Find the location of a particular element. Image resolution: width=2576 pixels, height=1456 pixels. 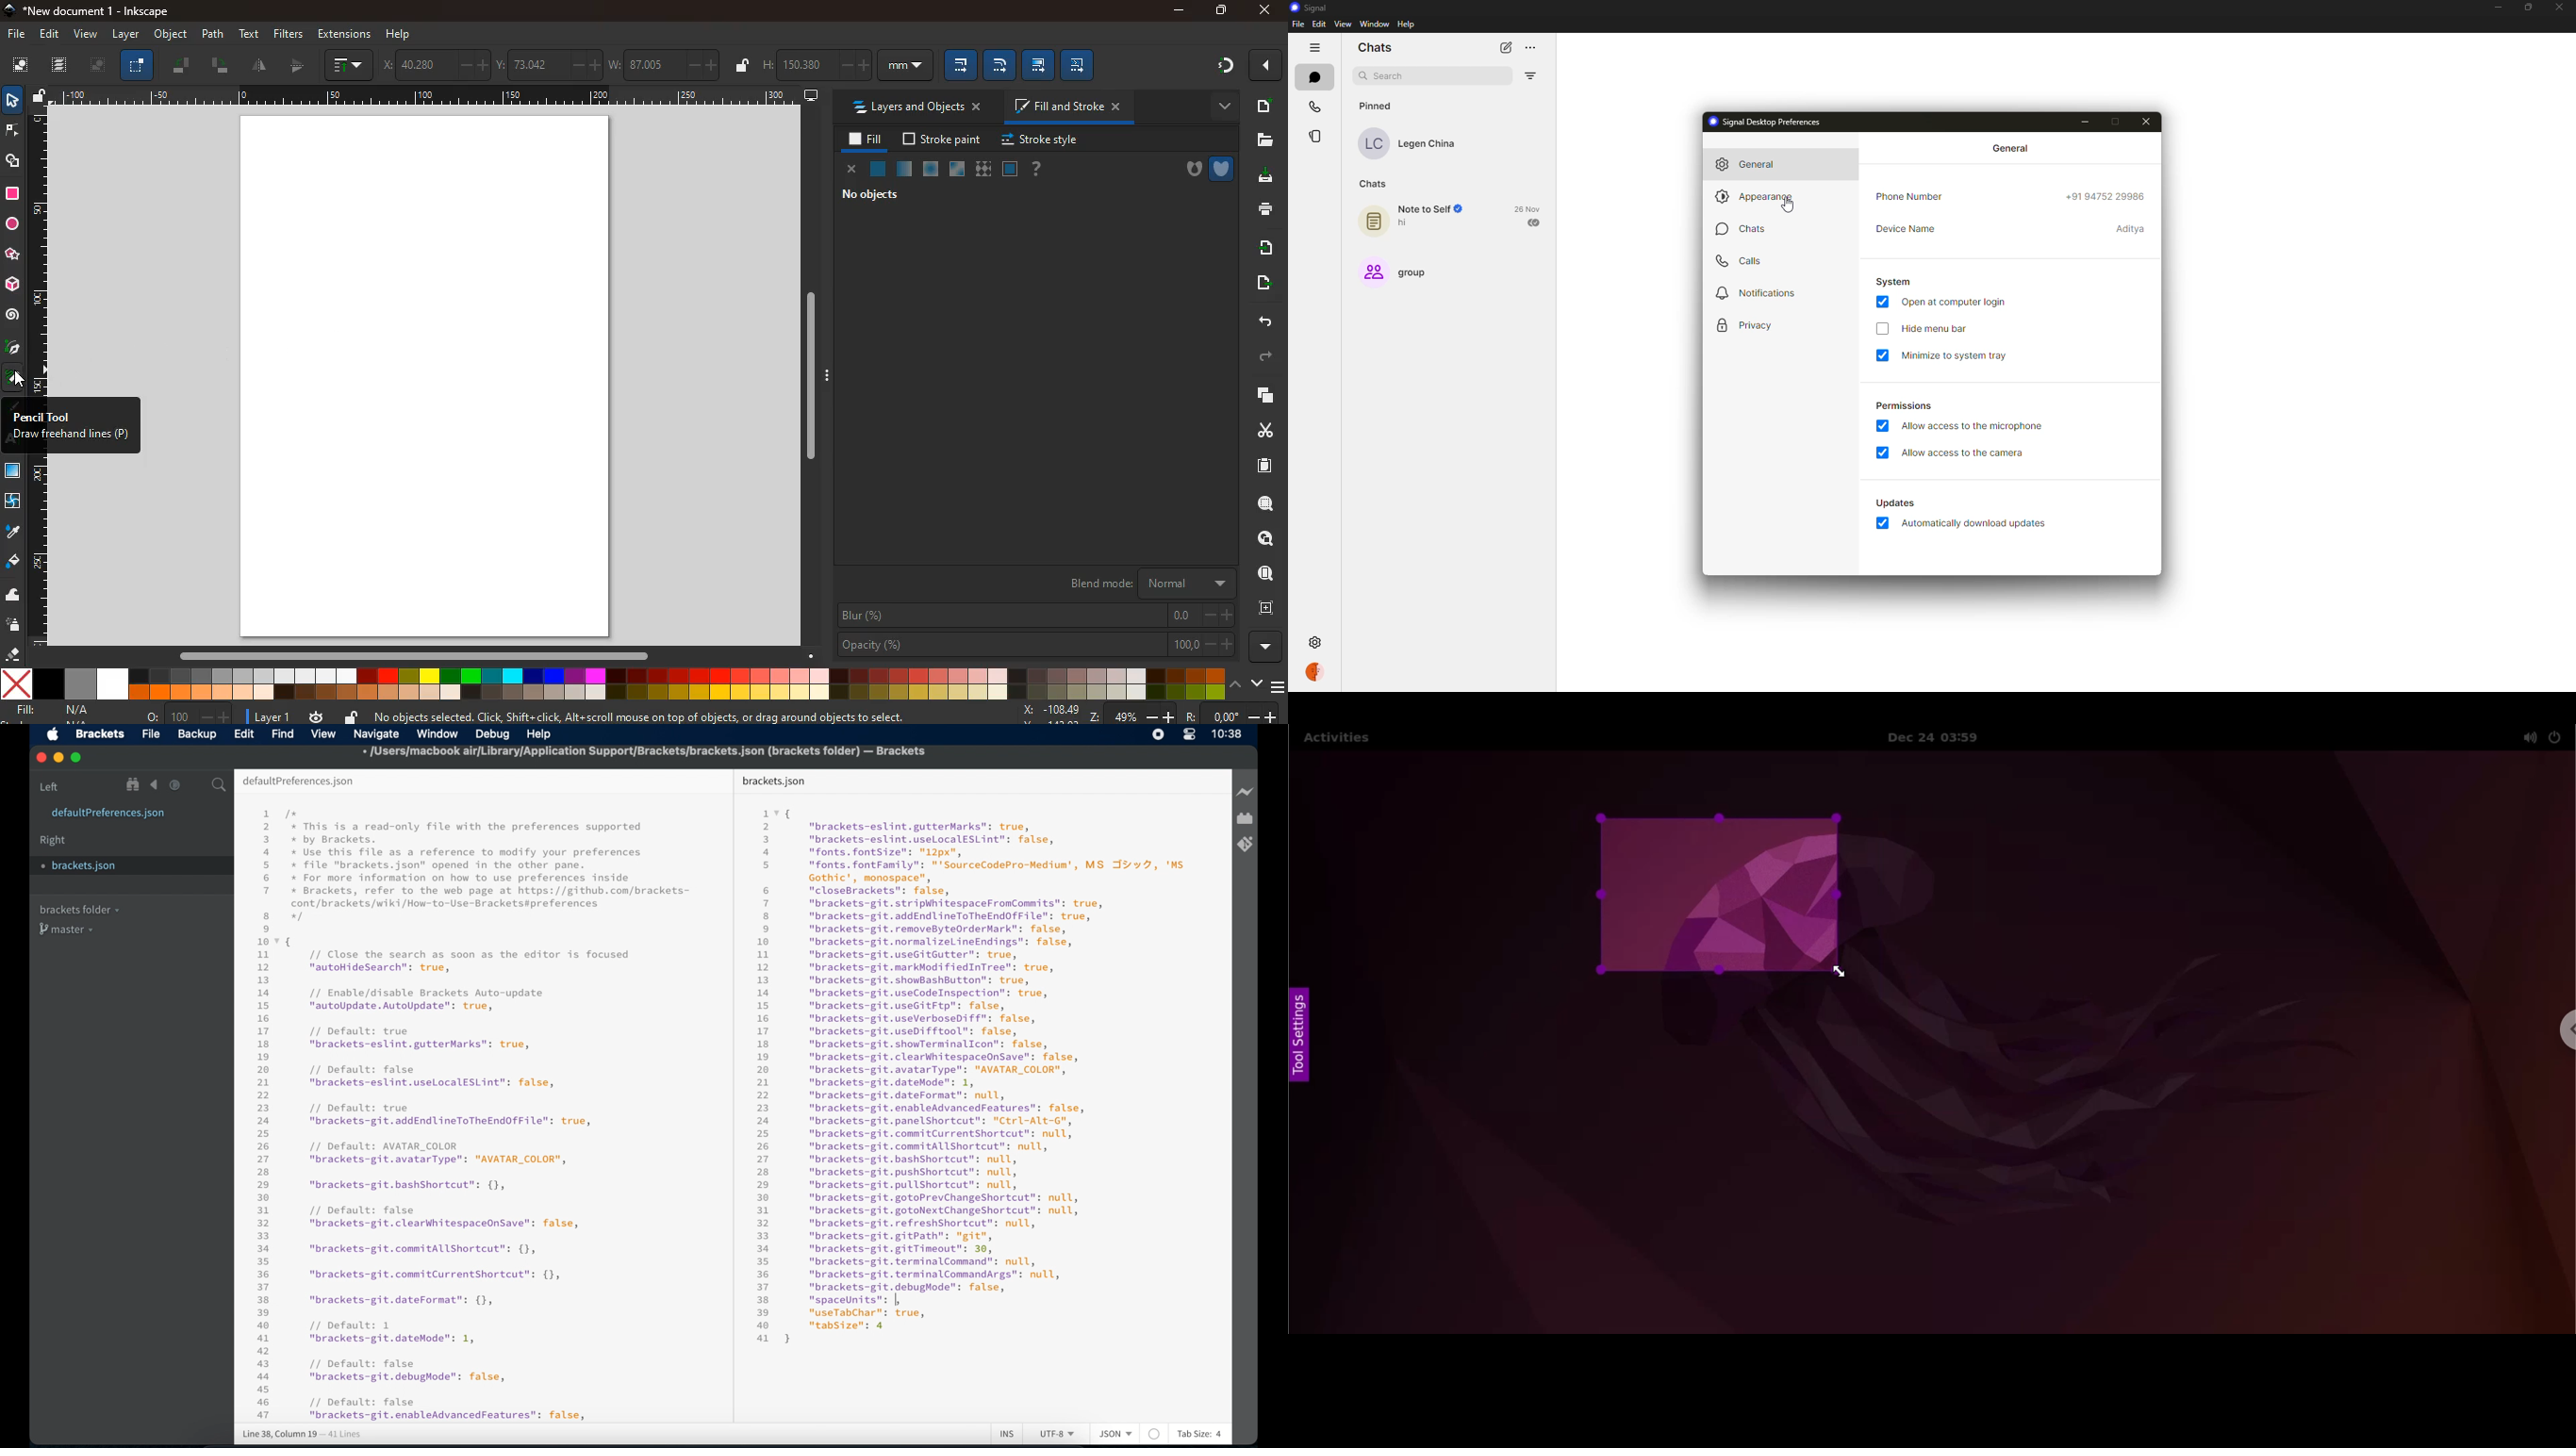

minimize is located at coordinates (2496, 8).